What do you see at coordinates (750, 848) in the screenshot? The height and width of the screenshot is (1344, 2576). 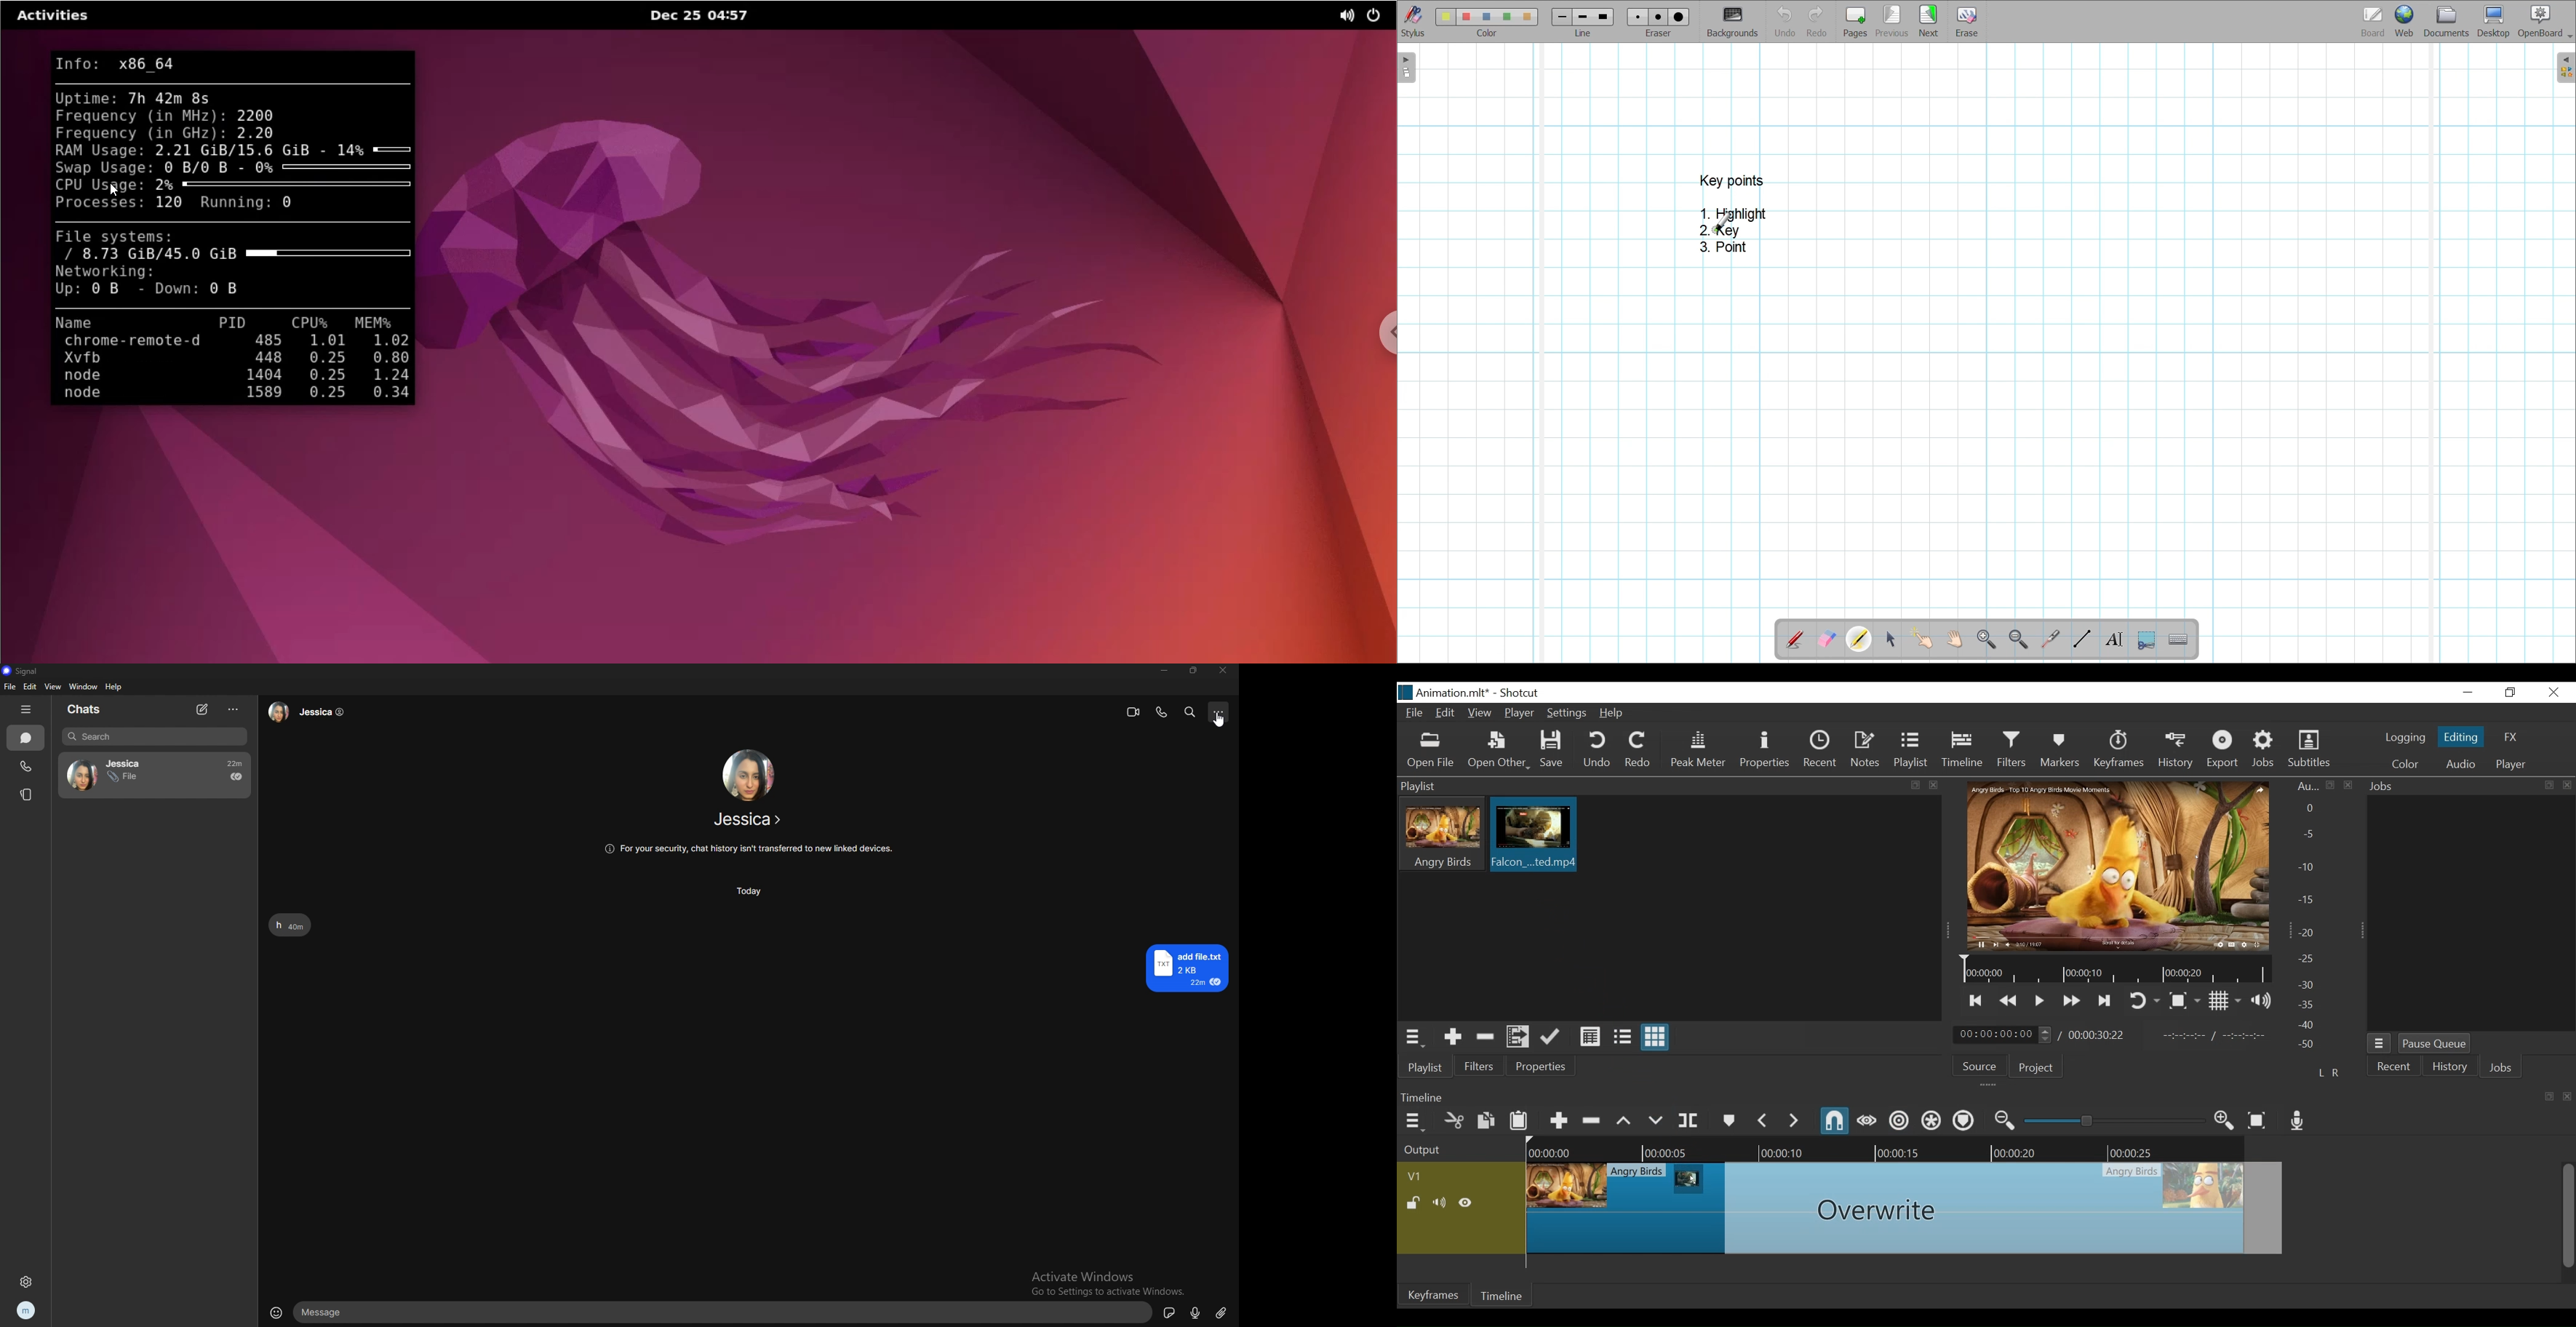 I see `(@ For your security, chat history isn't transferred to new linked devices.` at bounding box center [750, 848].